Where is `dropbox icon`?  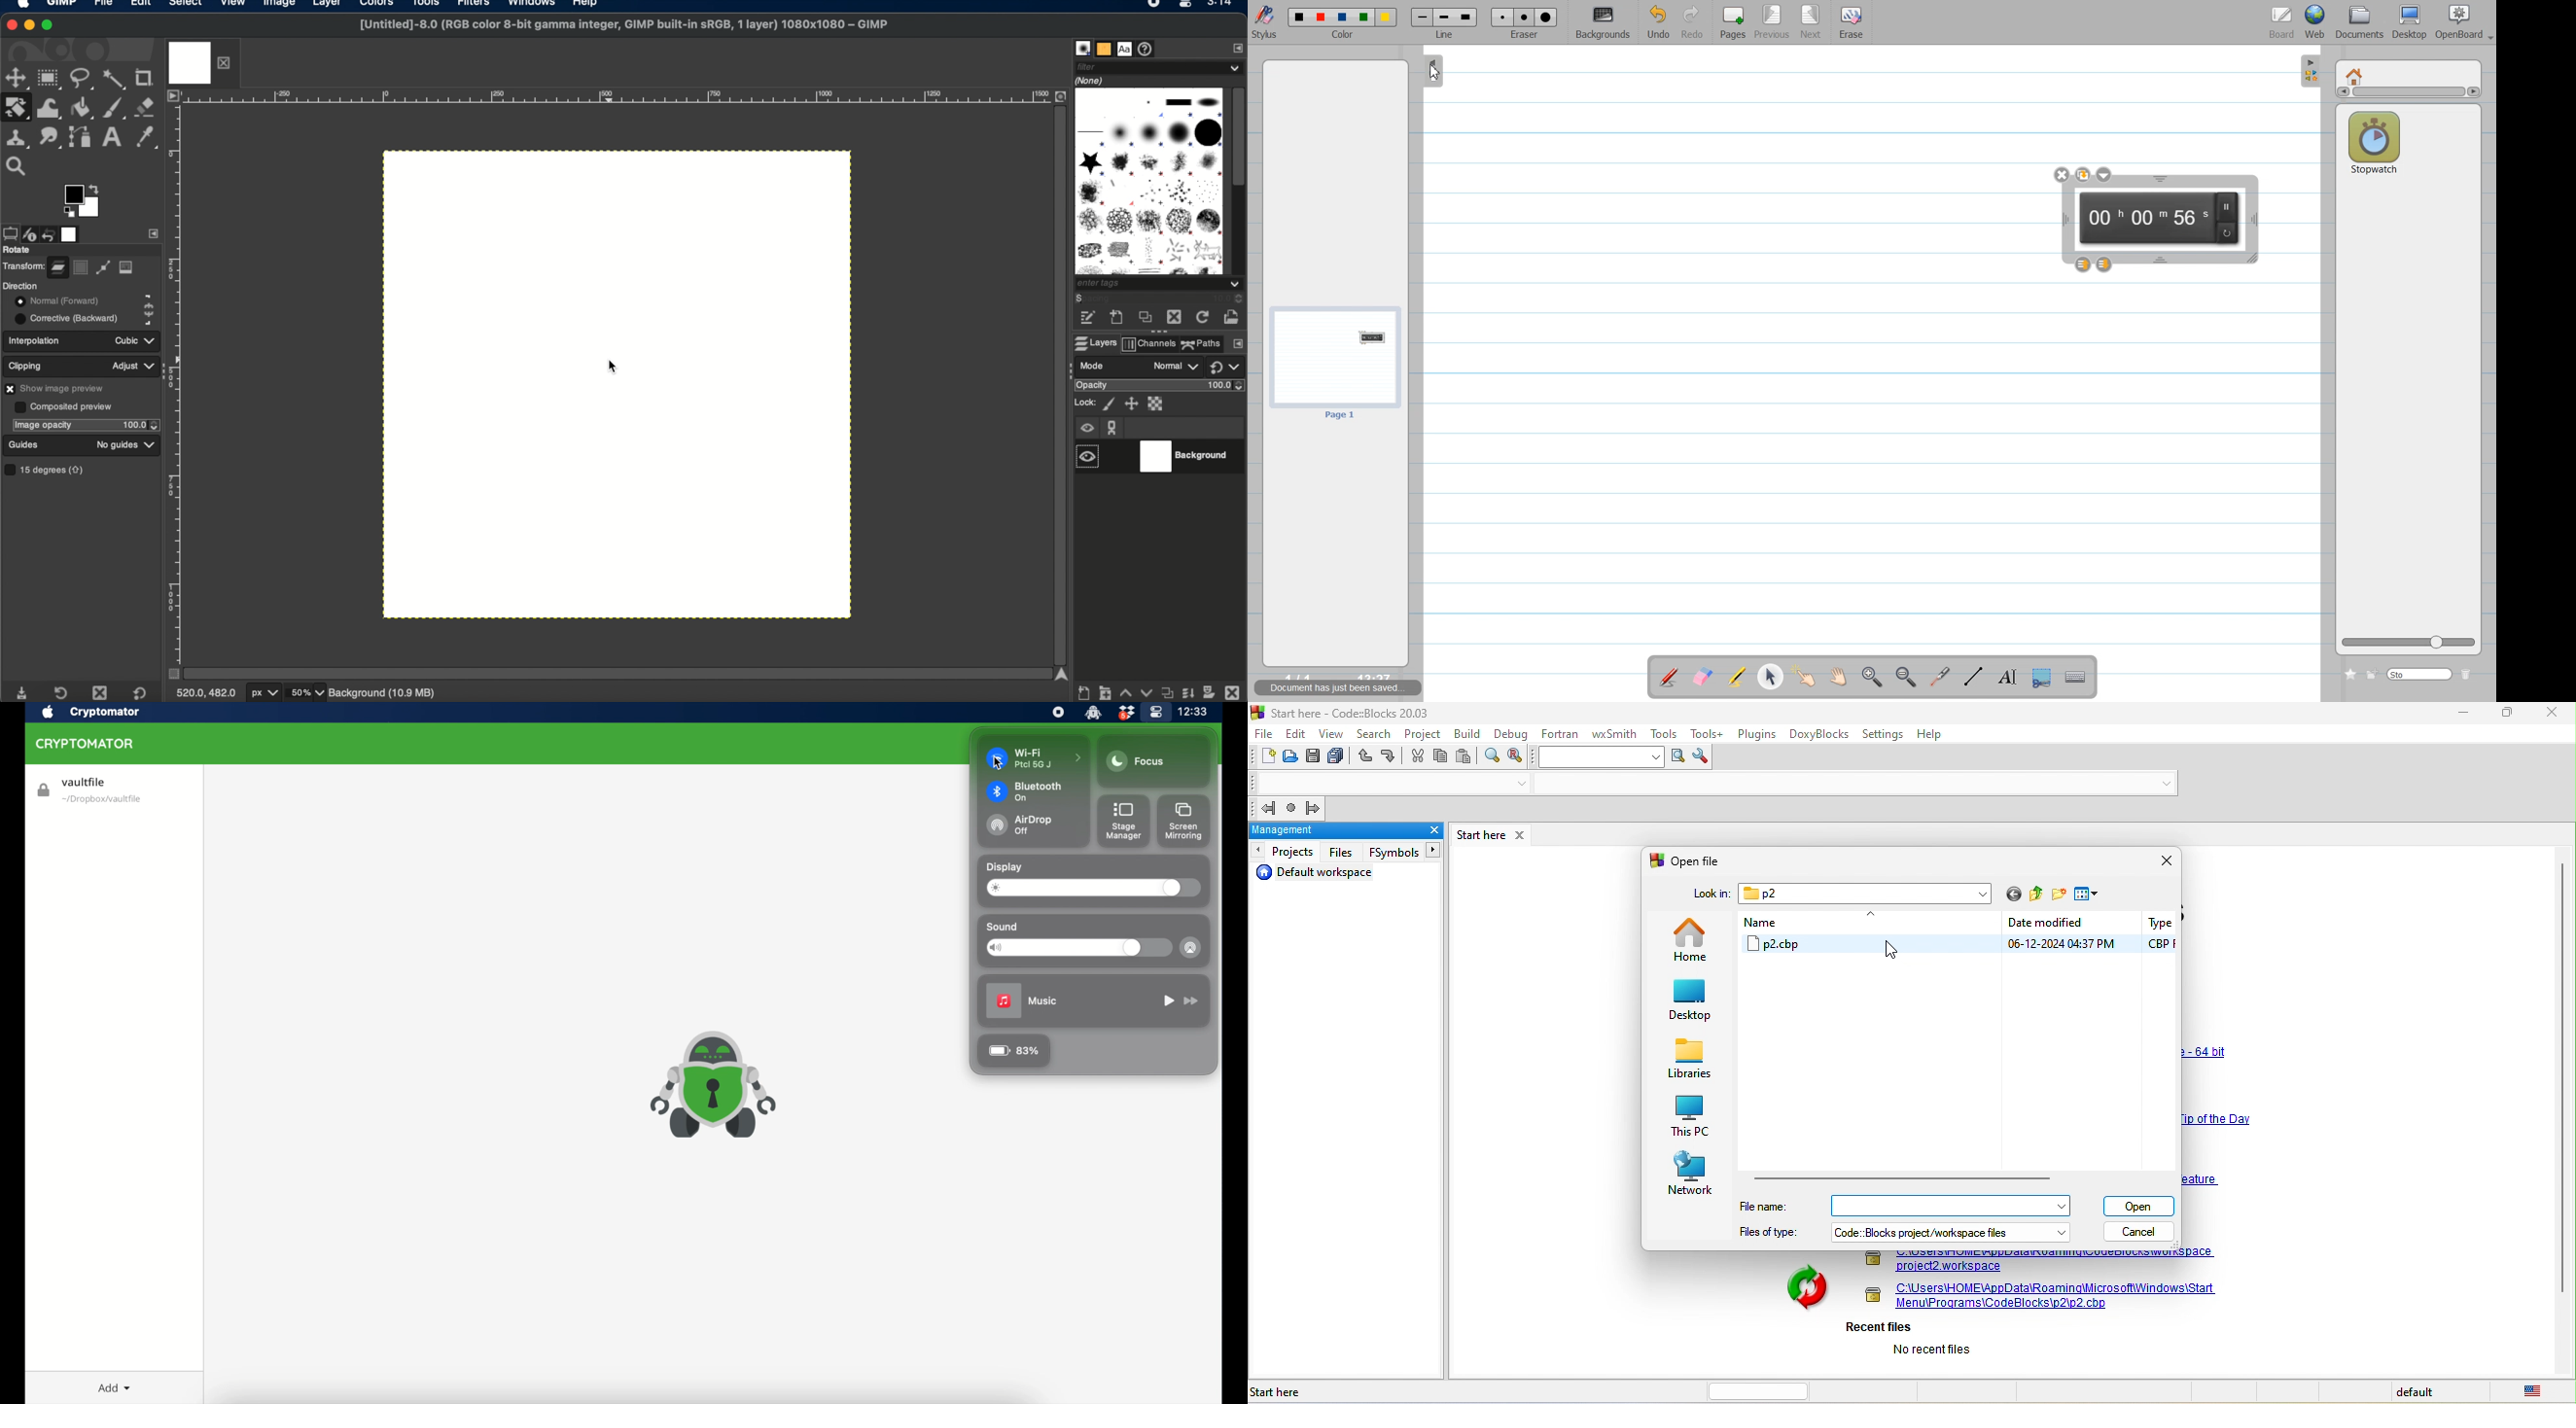
dropbox icon is located at coordinates (1127, 712).